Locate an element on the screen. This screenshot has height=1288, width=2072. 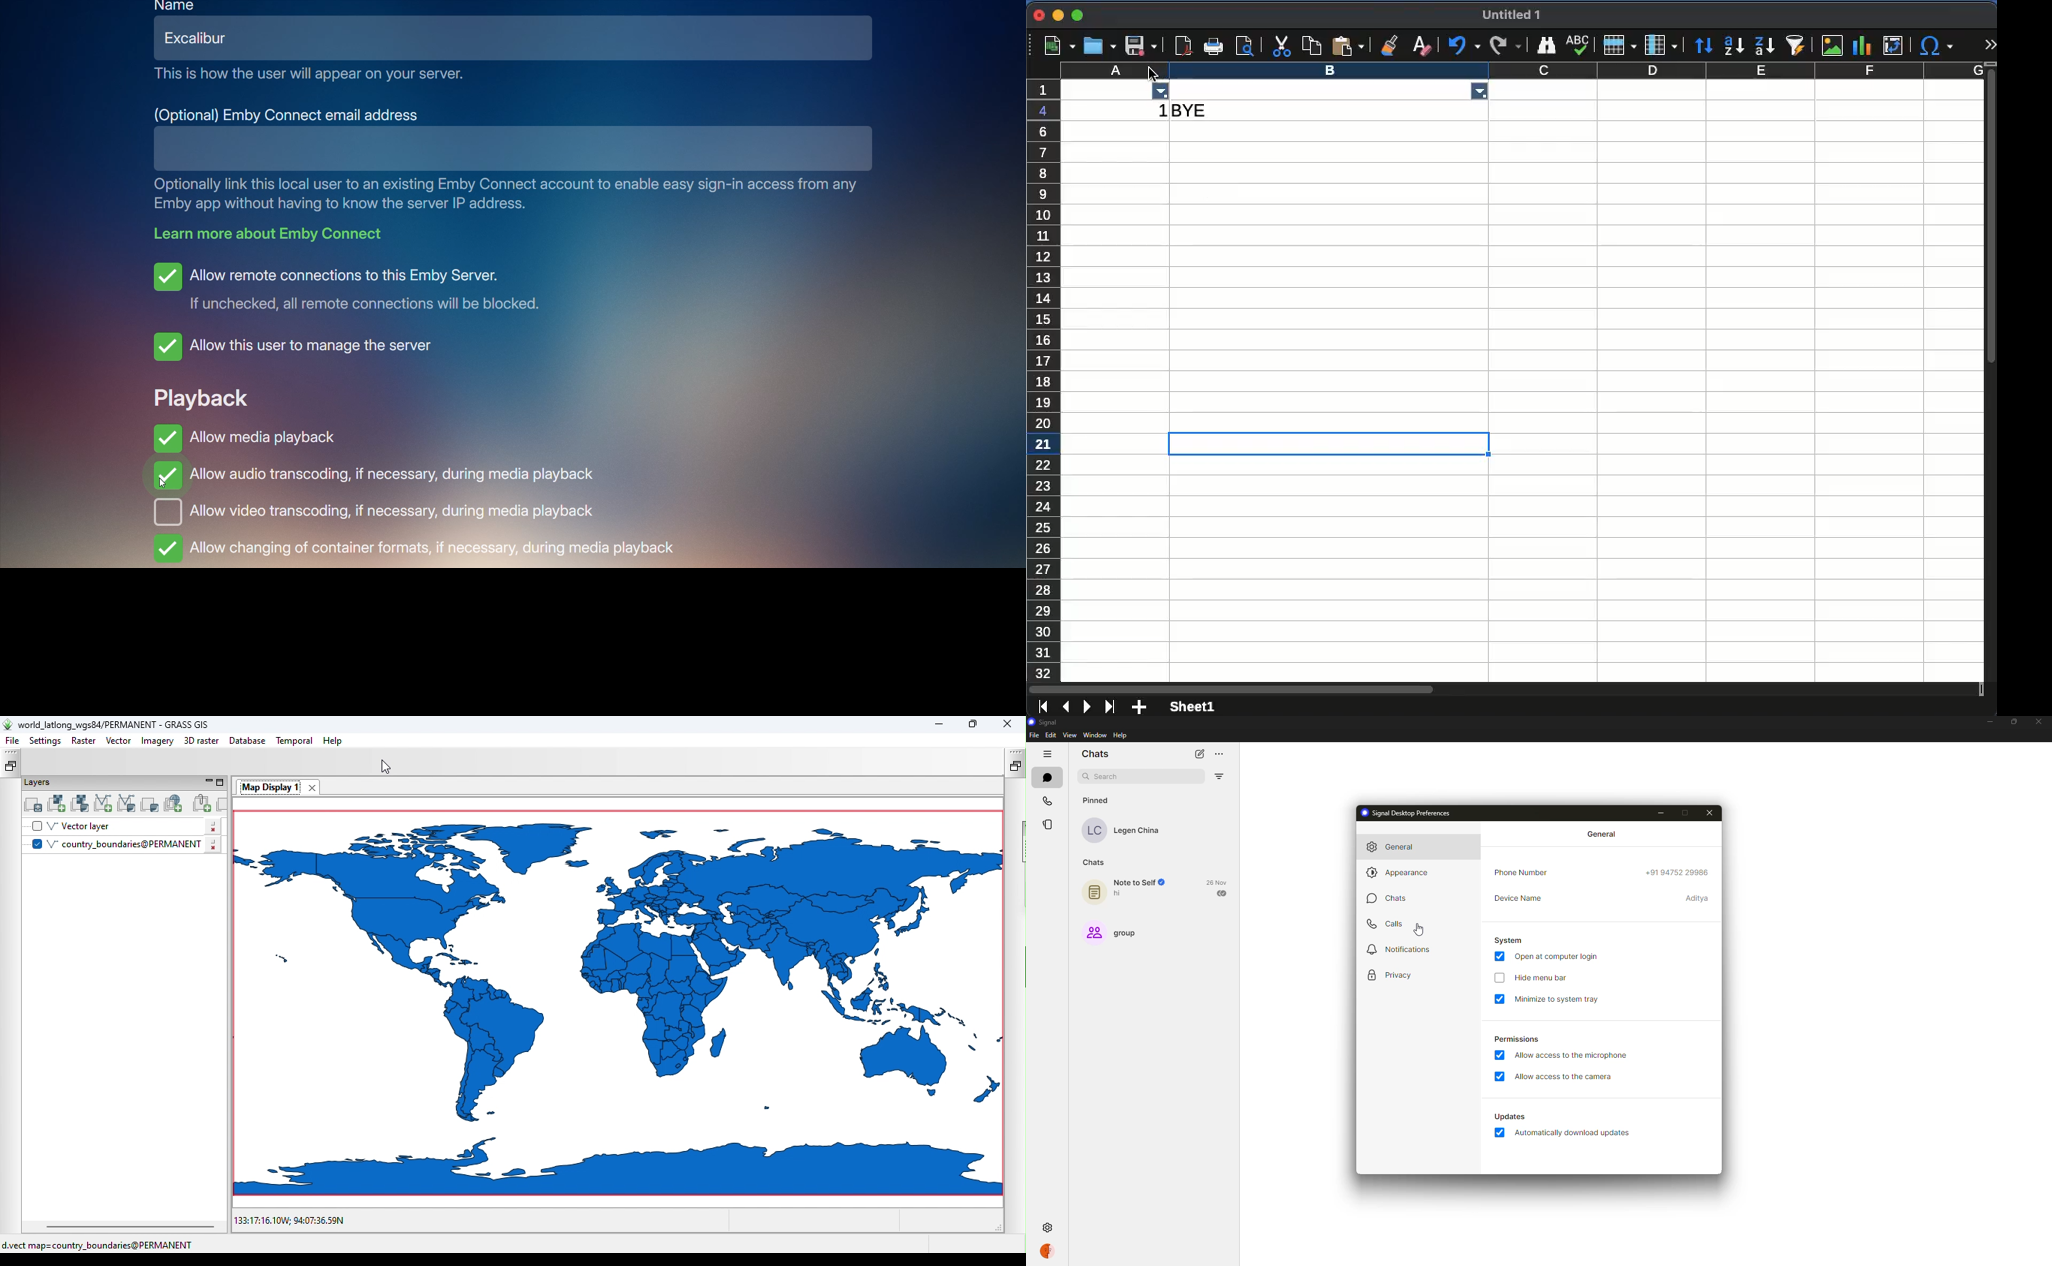
maximize is located at coordinates (1079, 15).